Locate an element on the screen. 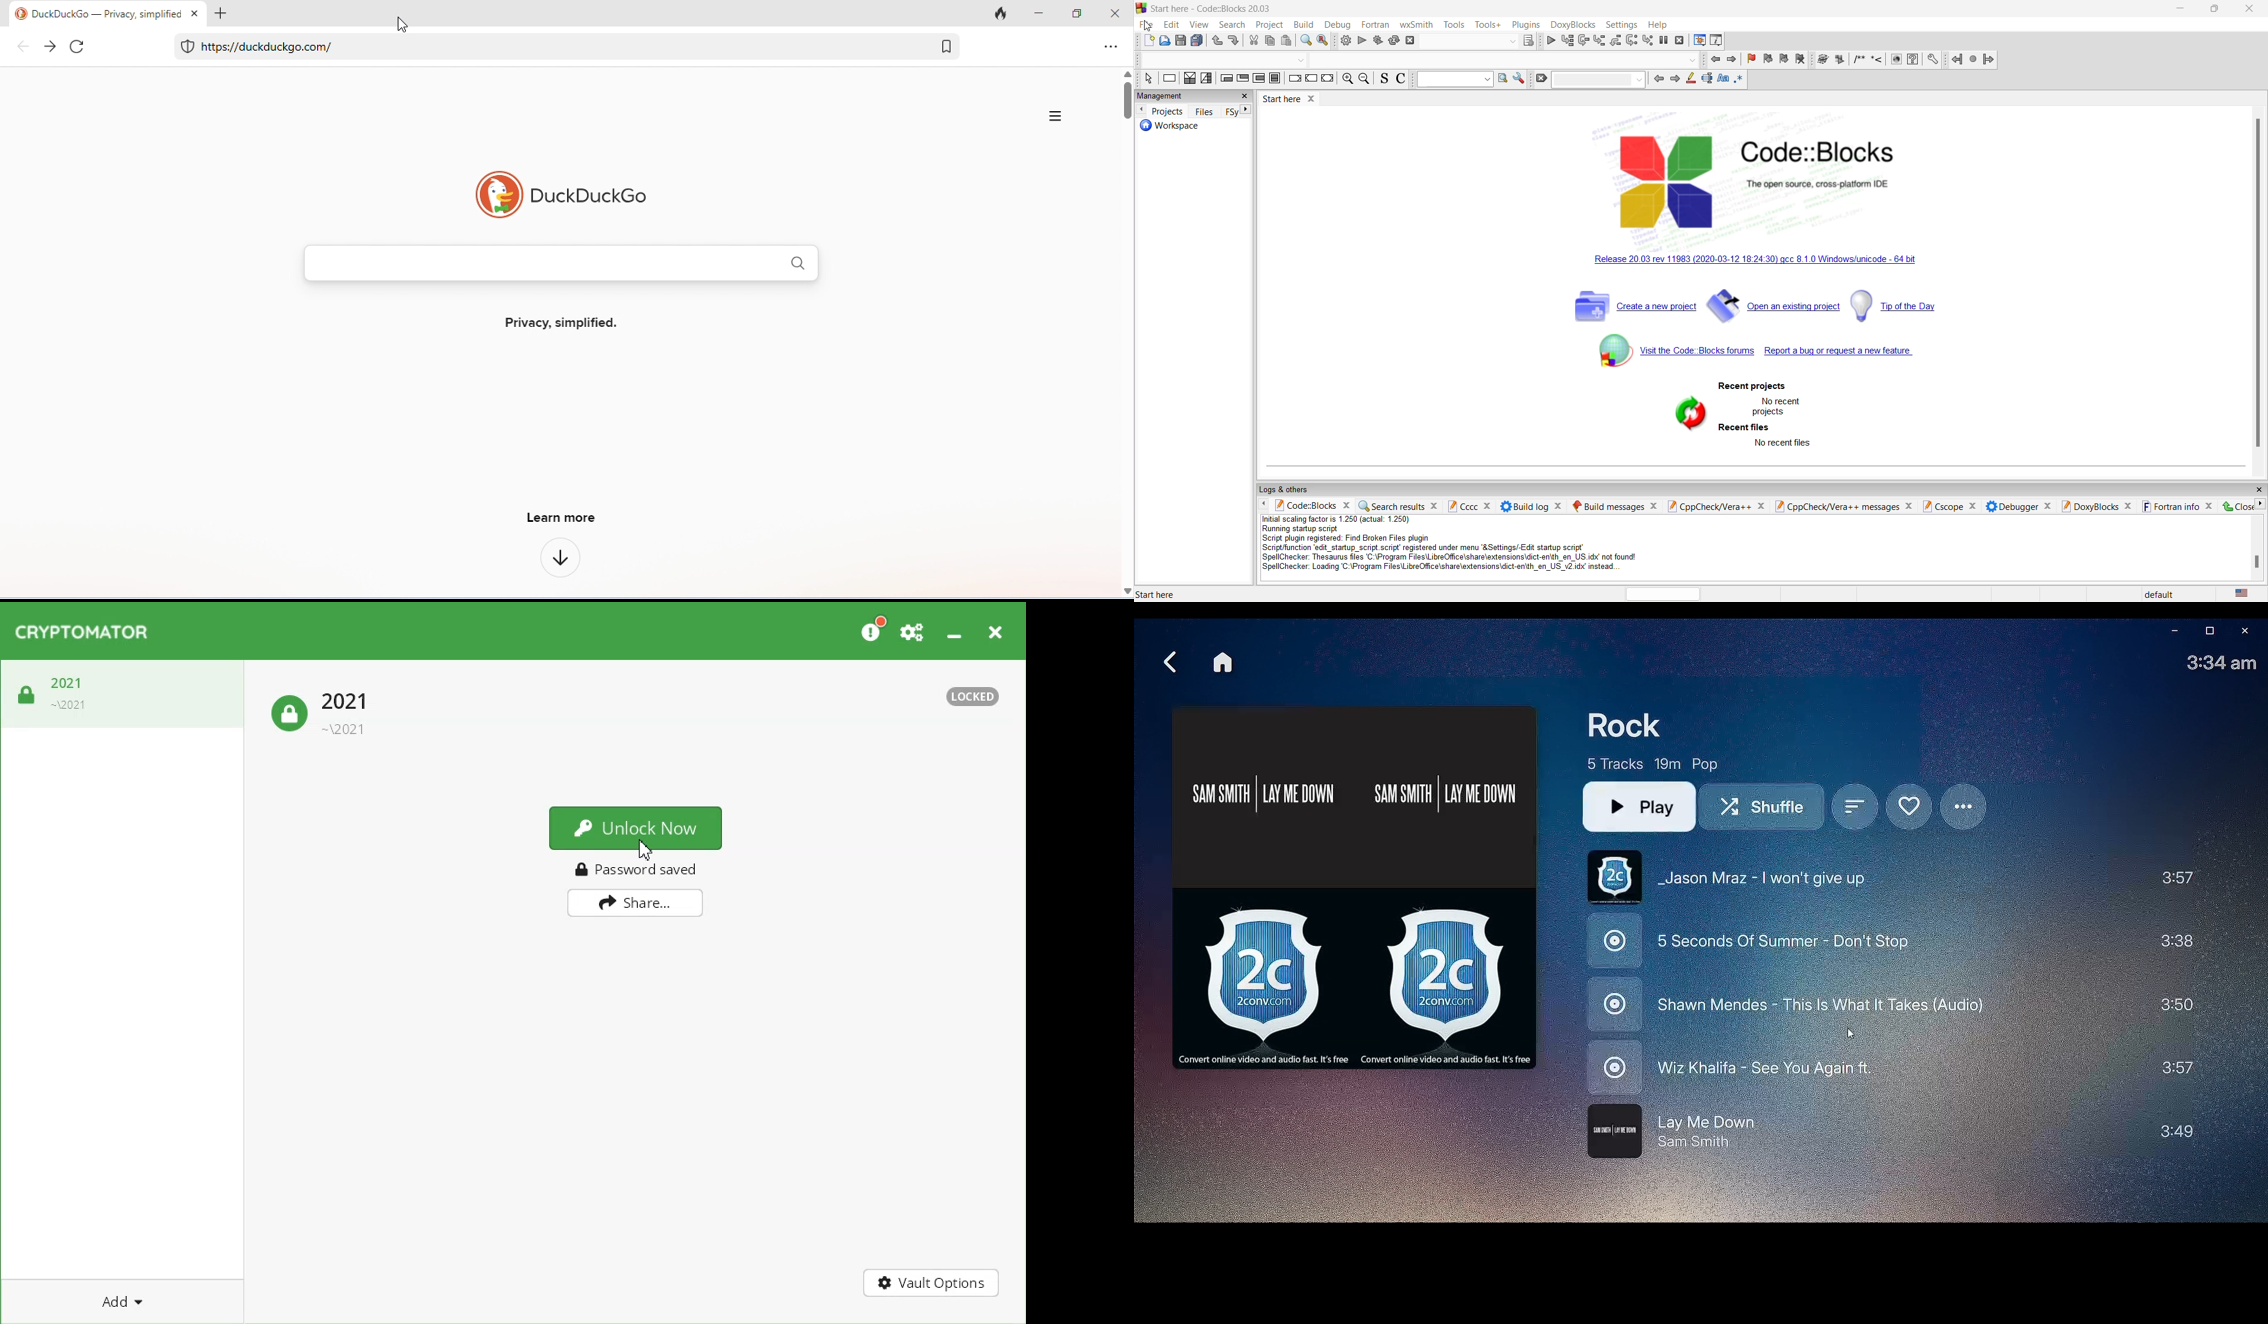 The image size is (2268, 1344). continue instruction is located at coordinates (1312, 77).